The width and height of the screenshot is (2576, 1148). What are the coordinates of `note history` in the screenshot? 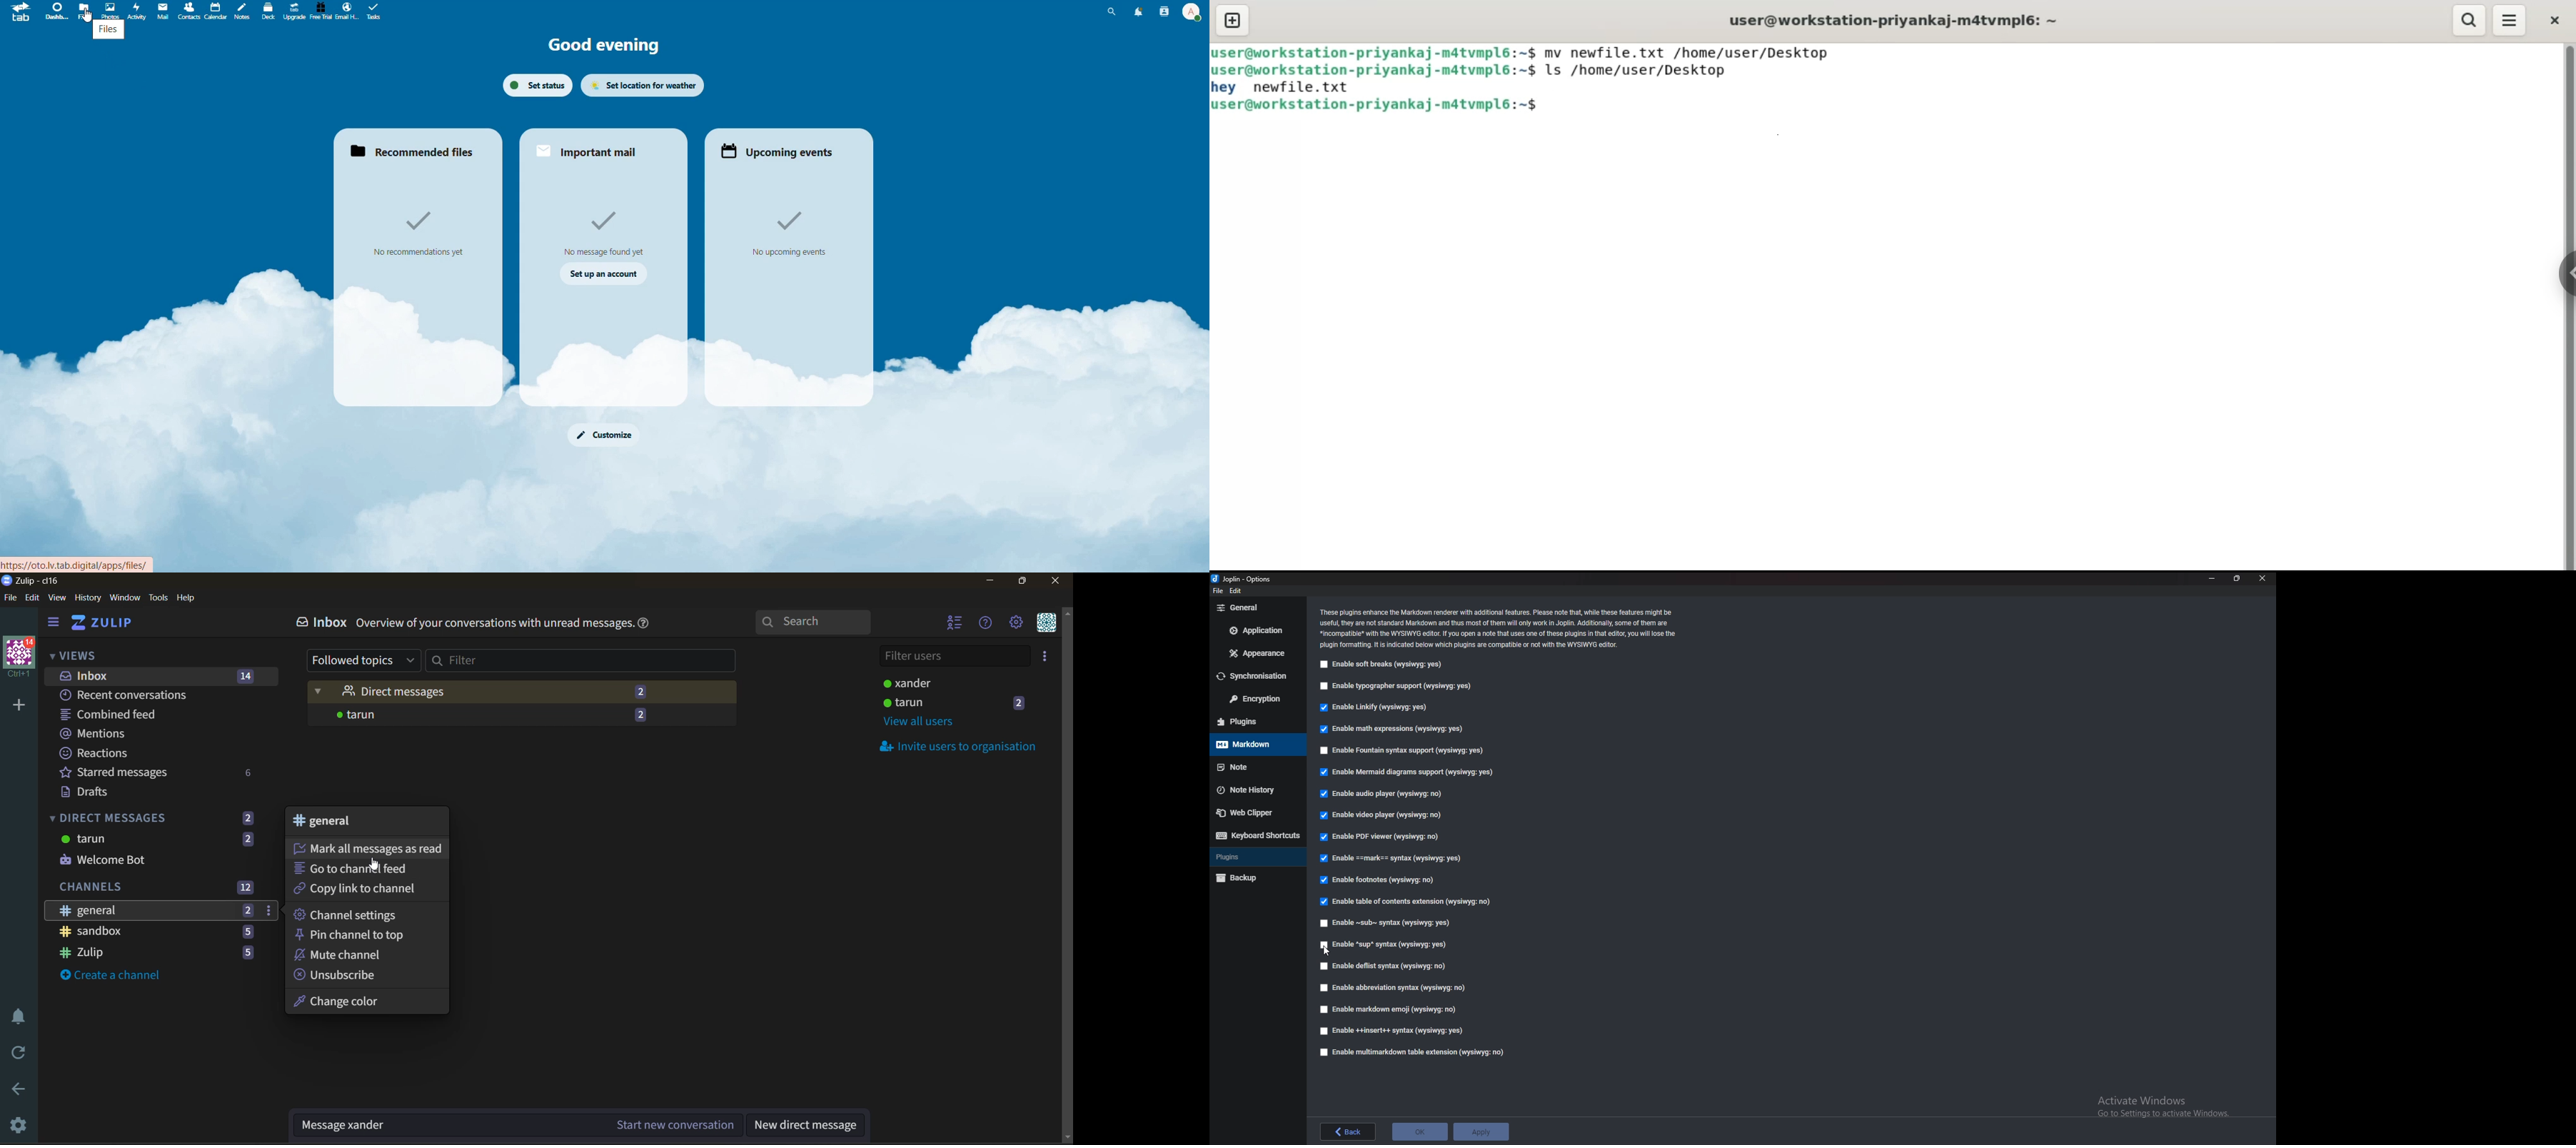 It's located at (1256, 790).